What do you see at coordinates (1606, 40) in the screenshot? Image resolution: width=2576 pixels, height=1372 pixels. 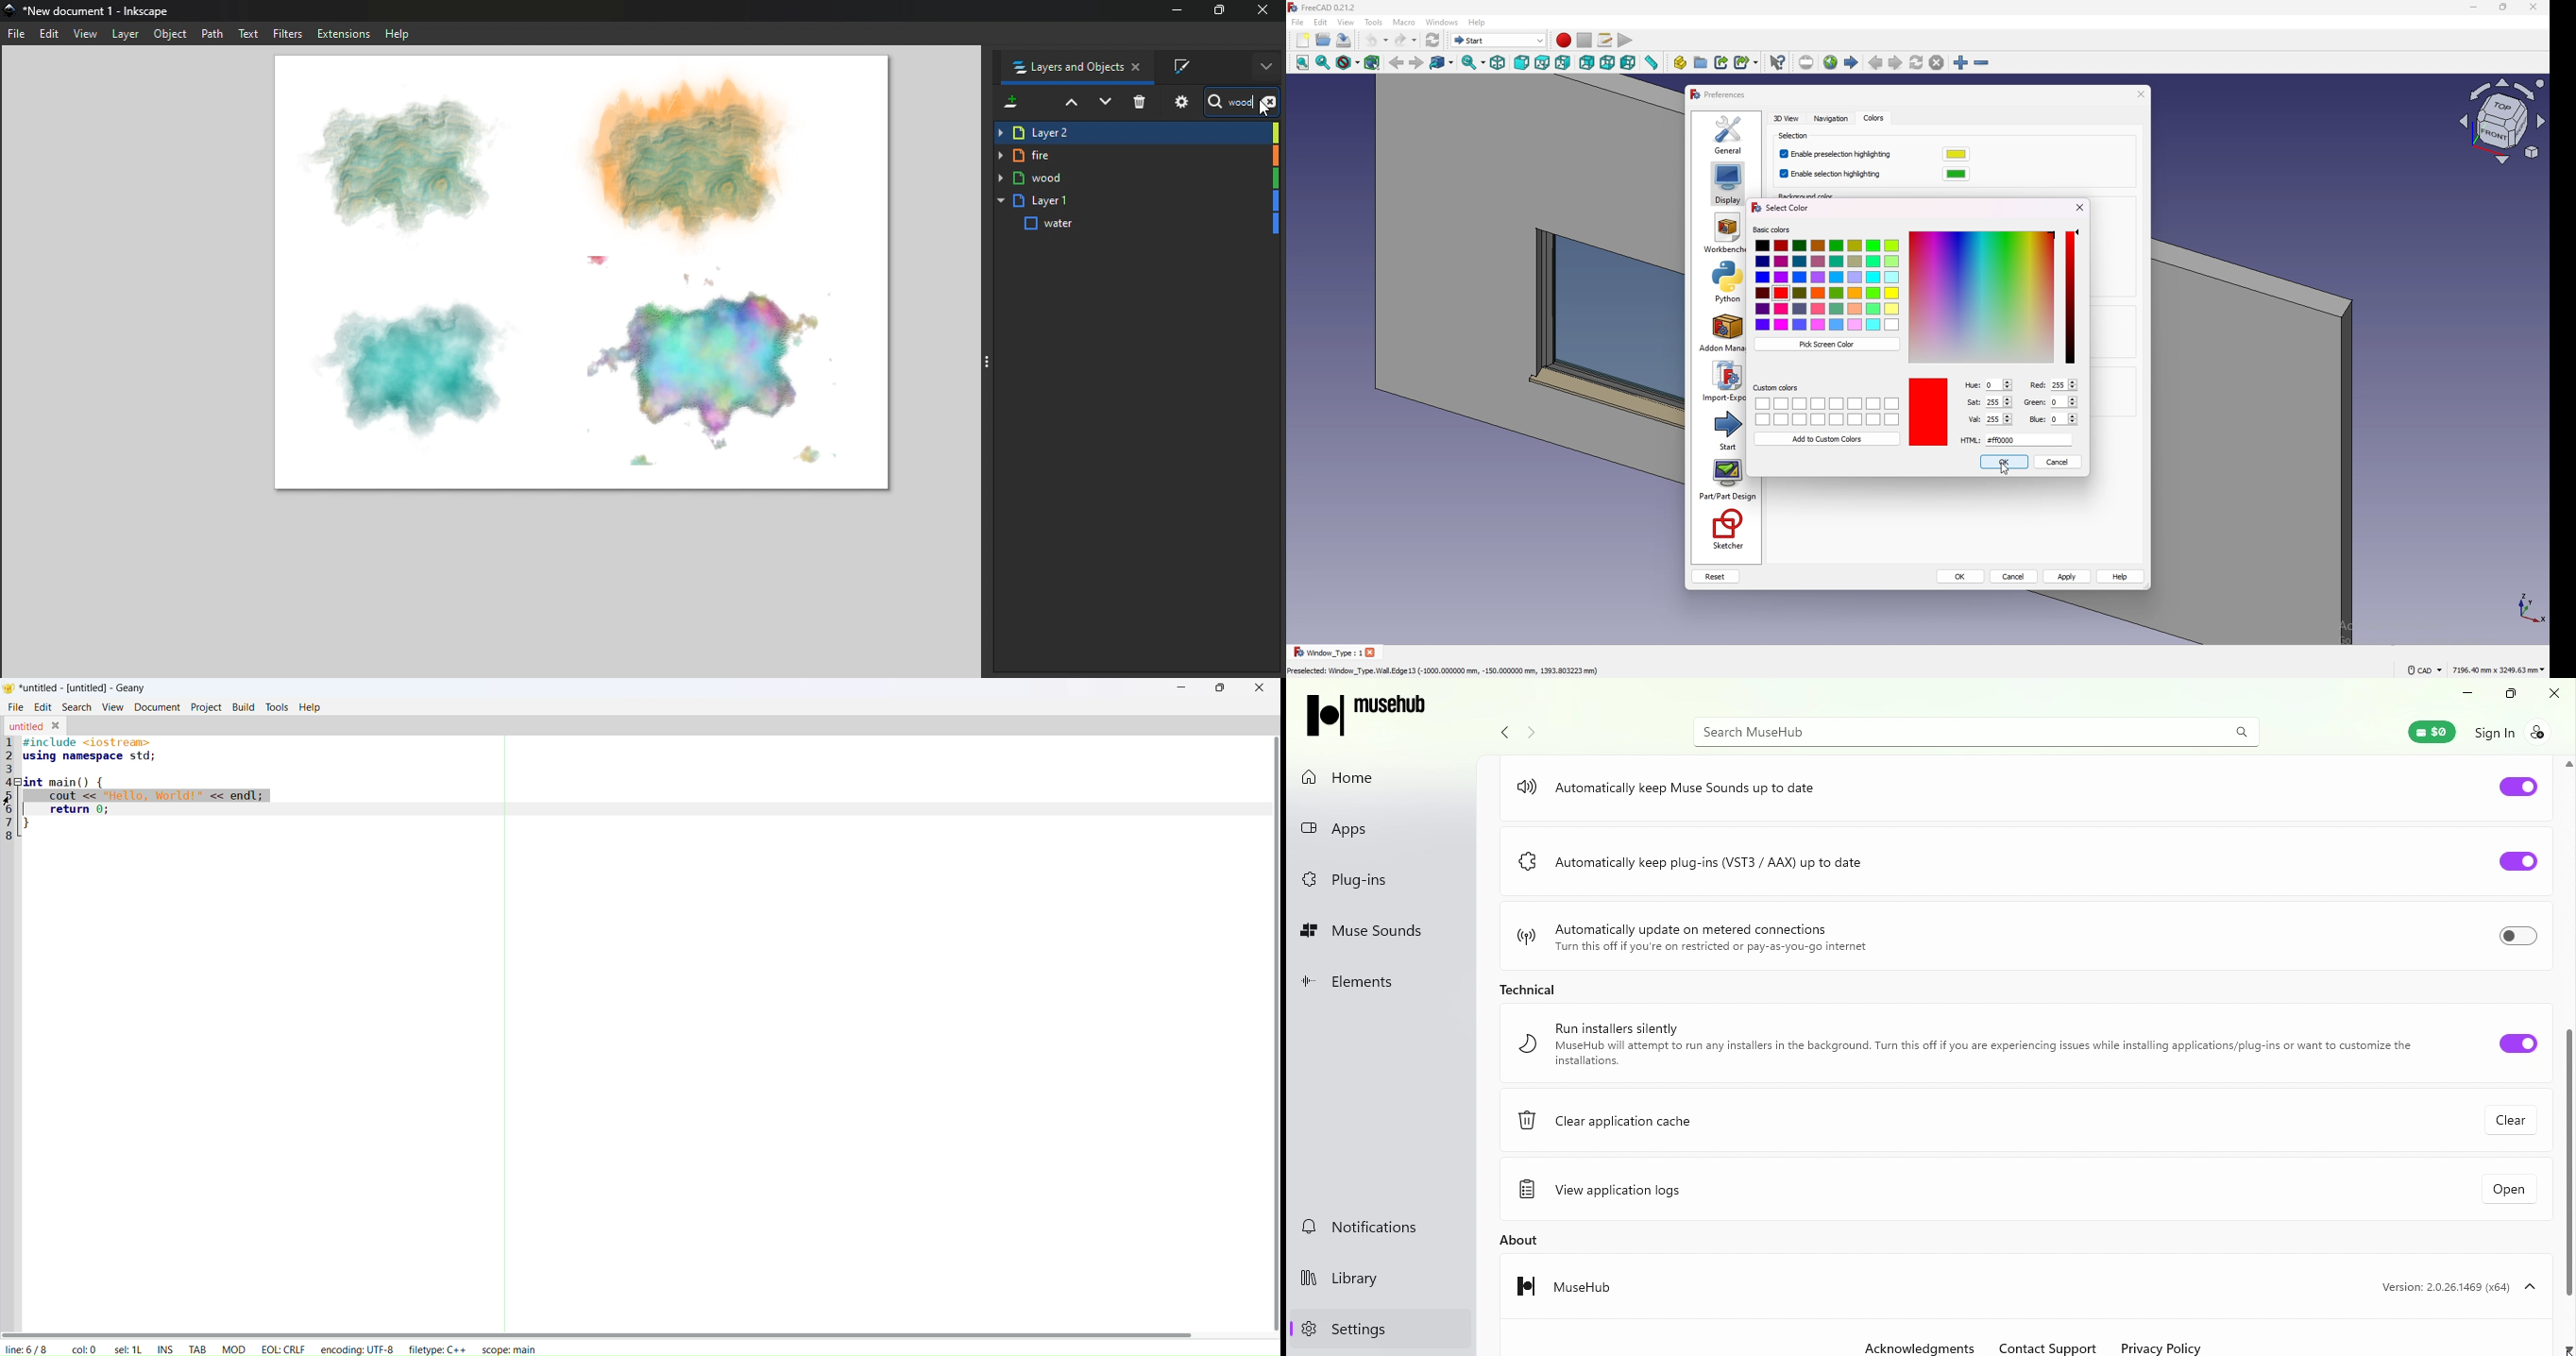 I see `macros` at bounding box center [1606, 40].